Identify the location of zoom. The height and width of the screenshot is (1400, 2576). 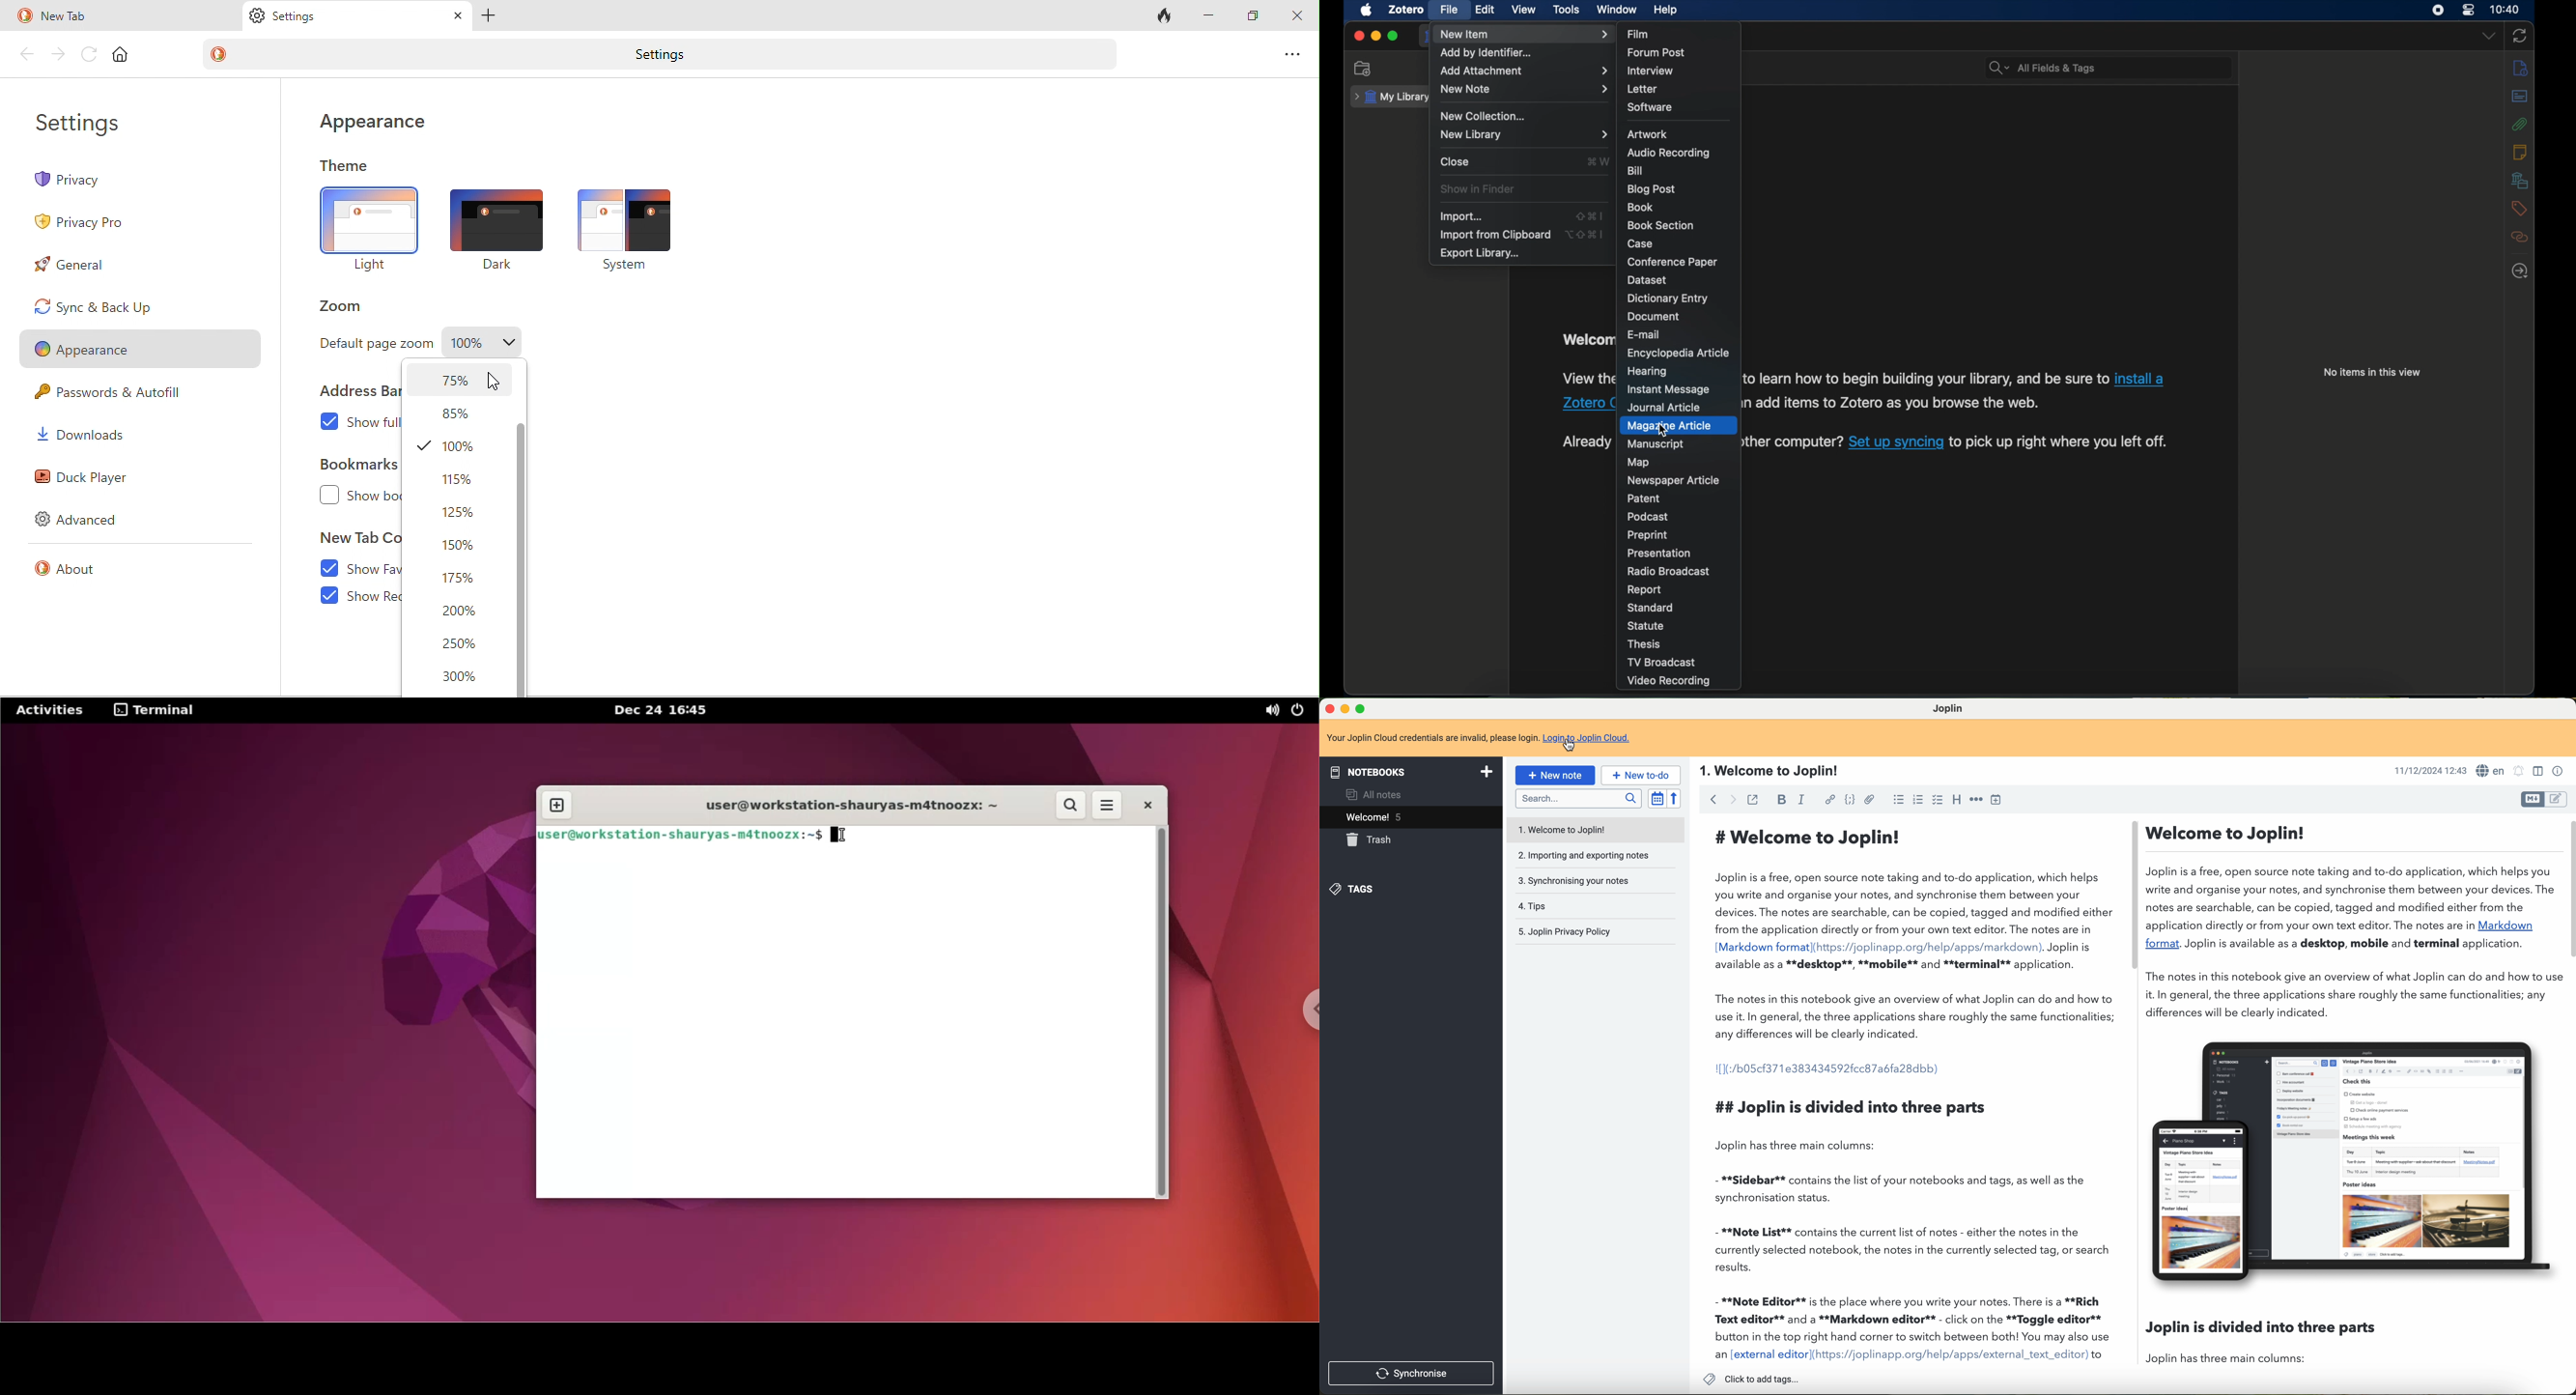
(351, 304).